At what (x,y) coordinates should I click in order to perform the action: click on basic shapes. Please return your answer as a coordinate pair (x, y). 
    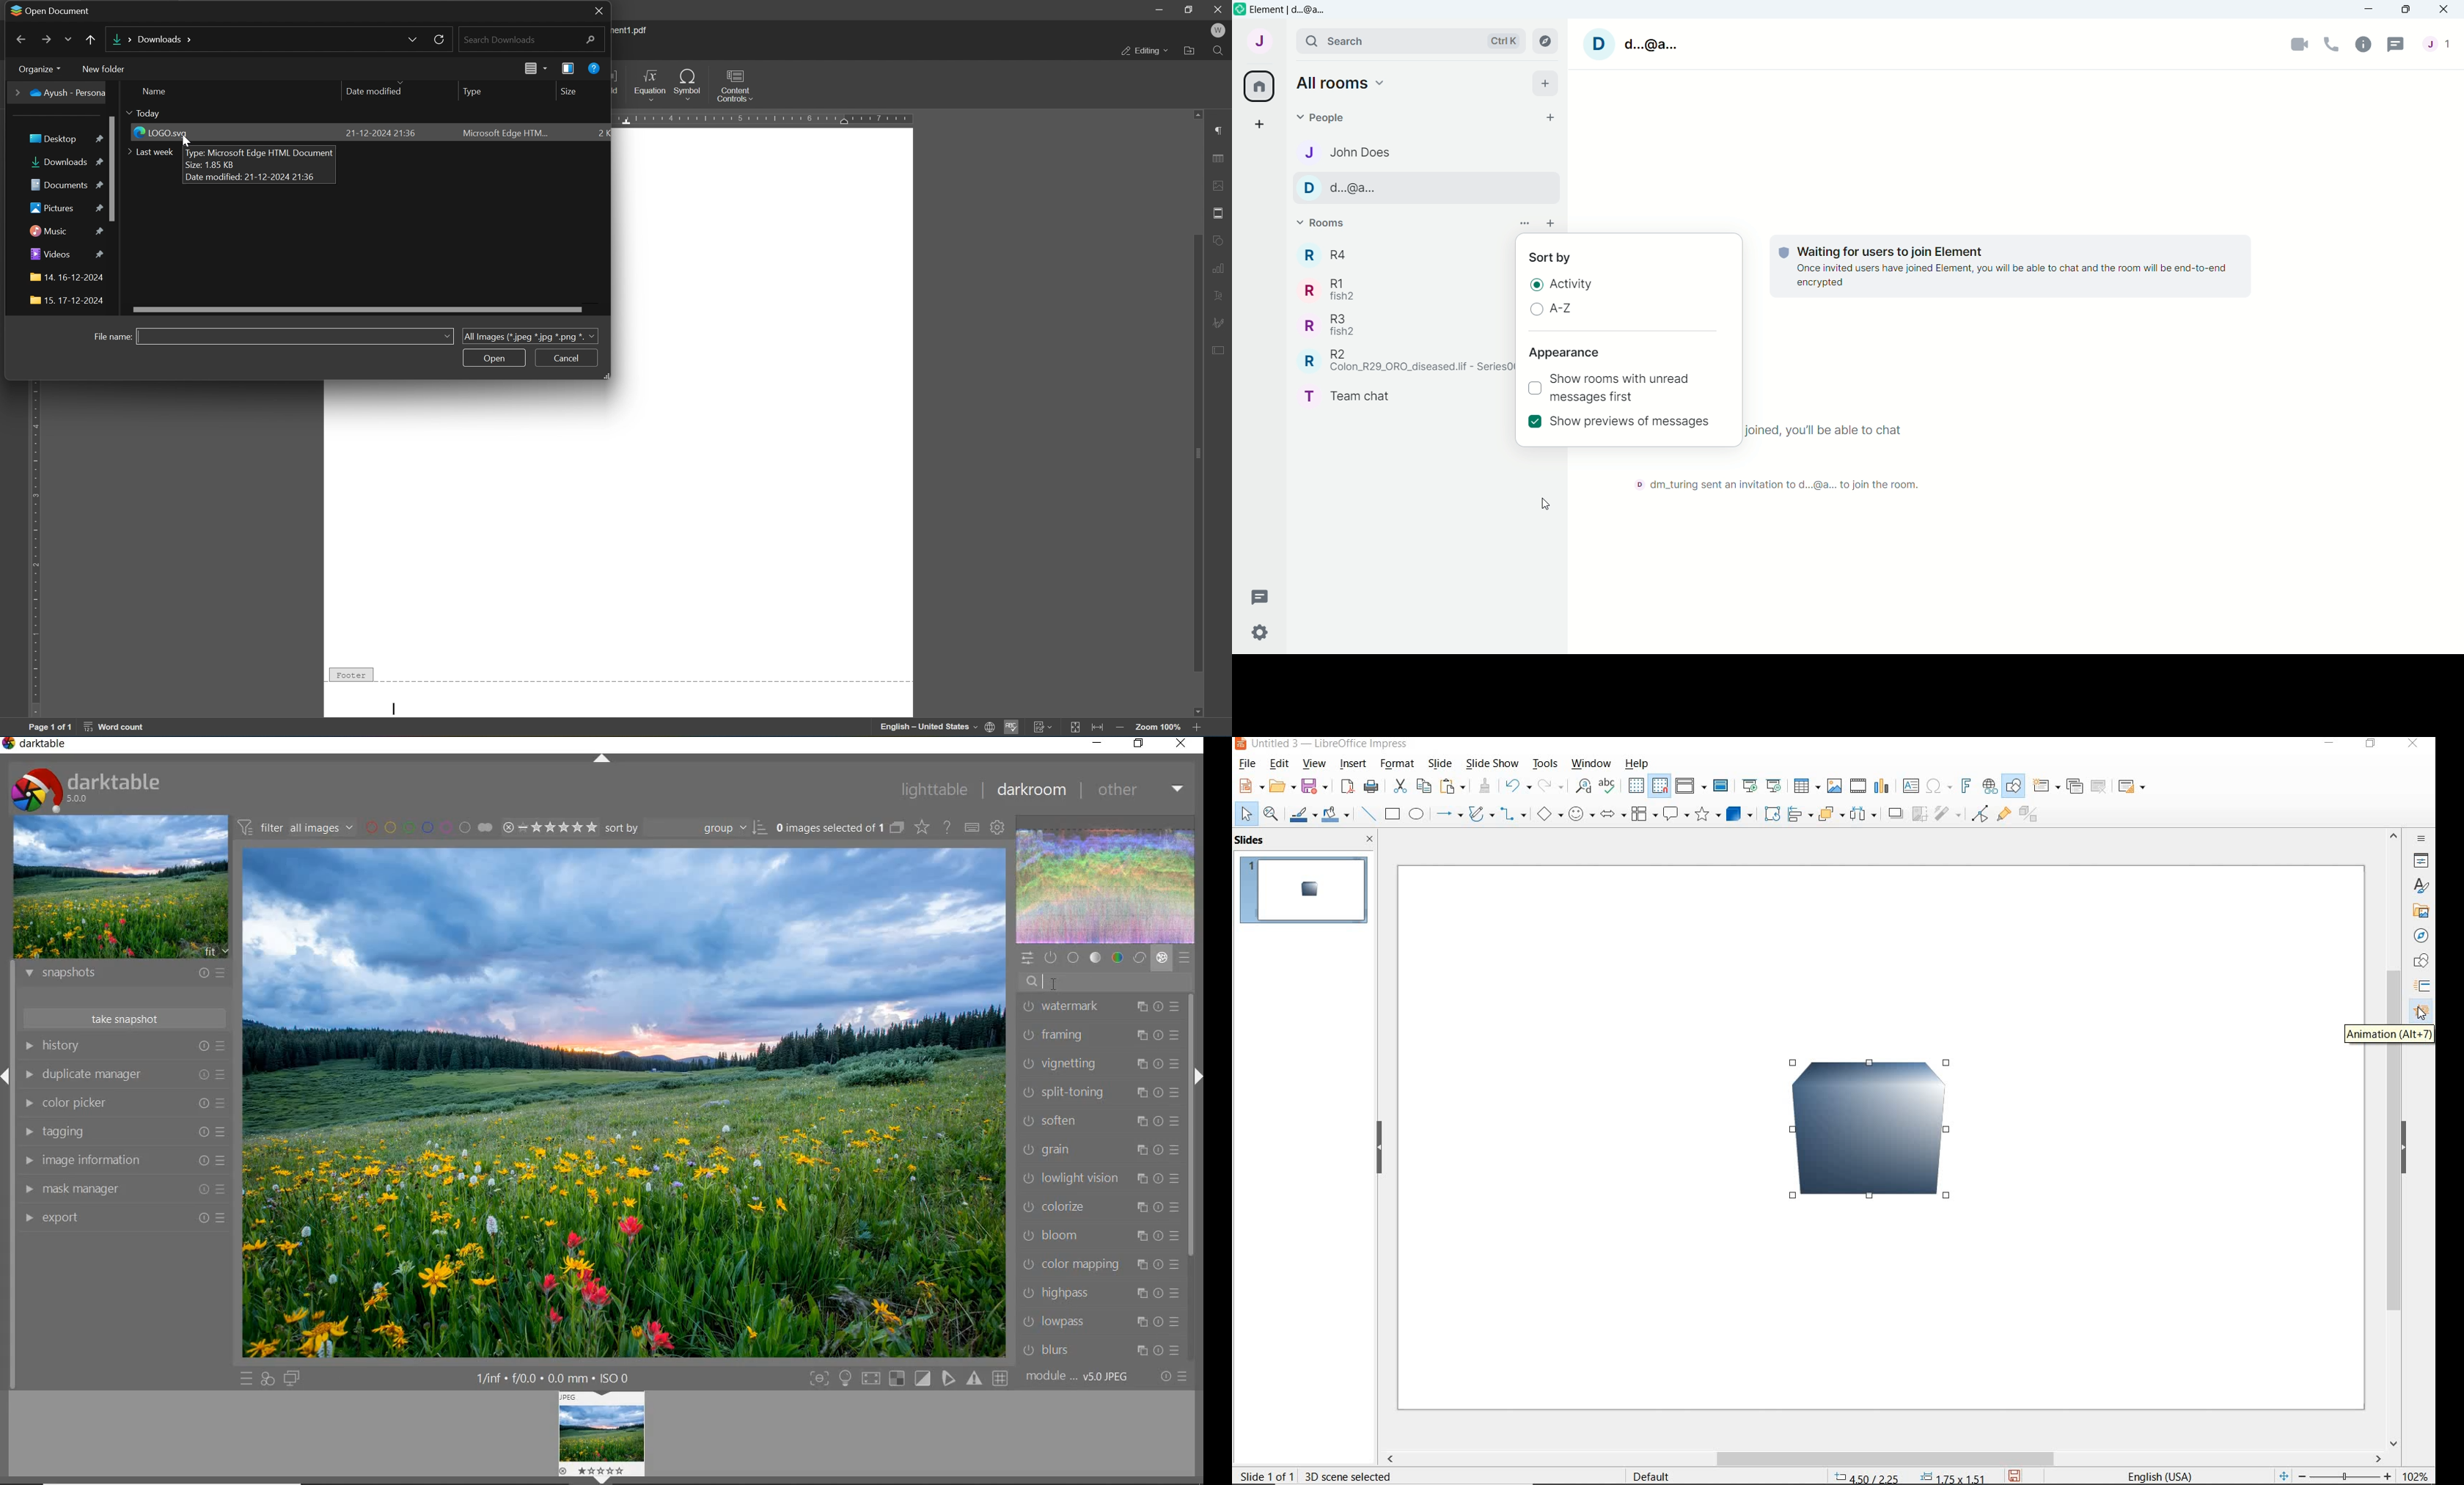
    Looking at the image, I should click on (1548, 816).